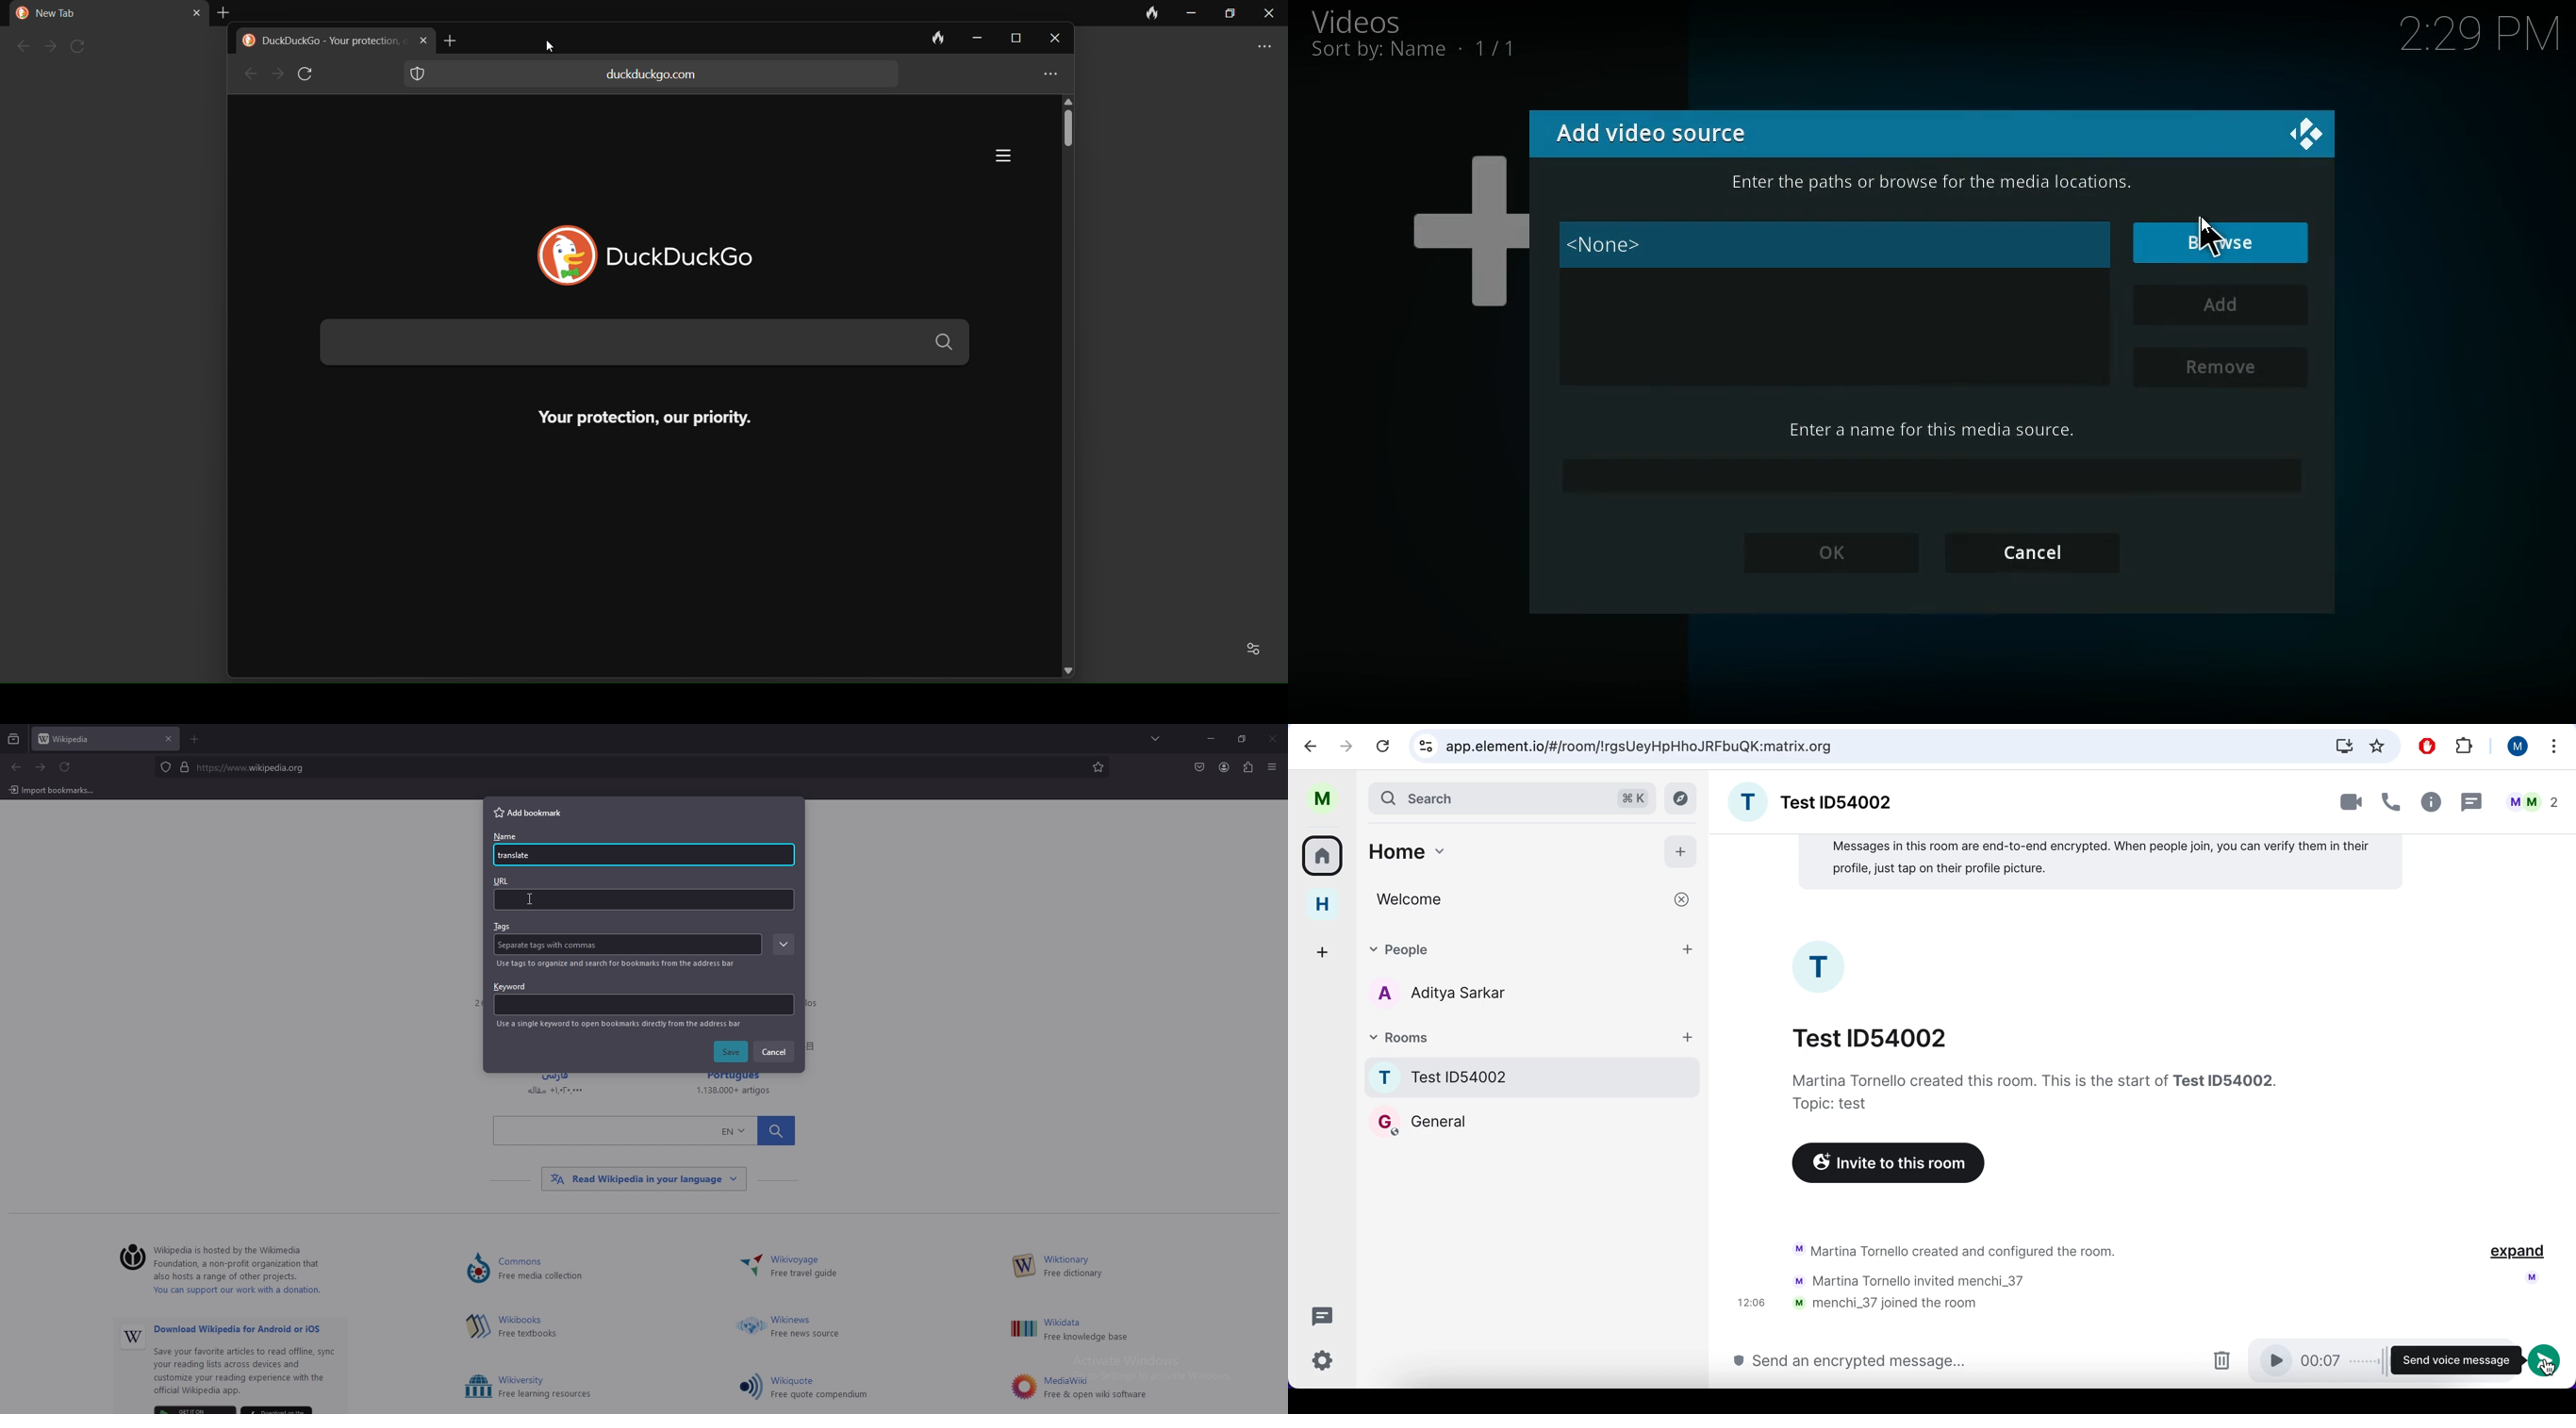  I want to click on activity chat, so click(1942, 1279).